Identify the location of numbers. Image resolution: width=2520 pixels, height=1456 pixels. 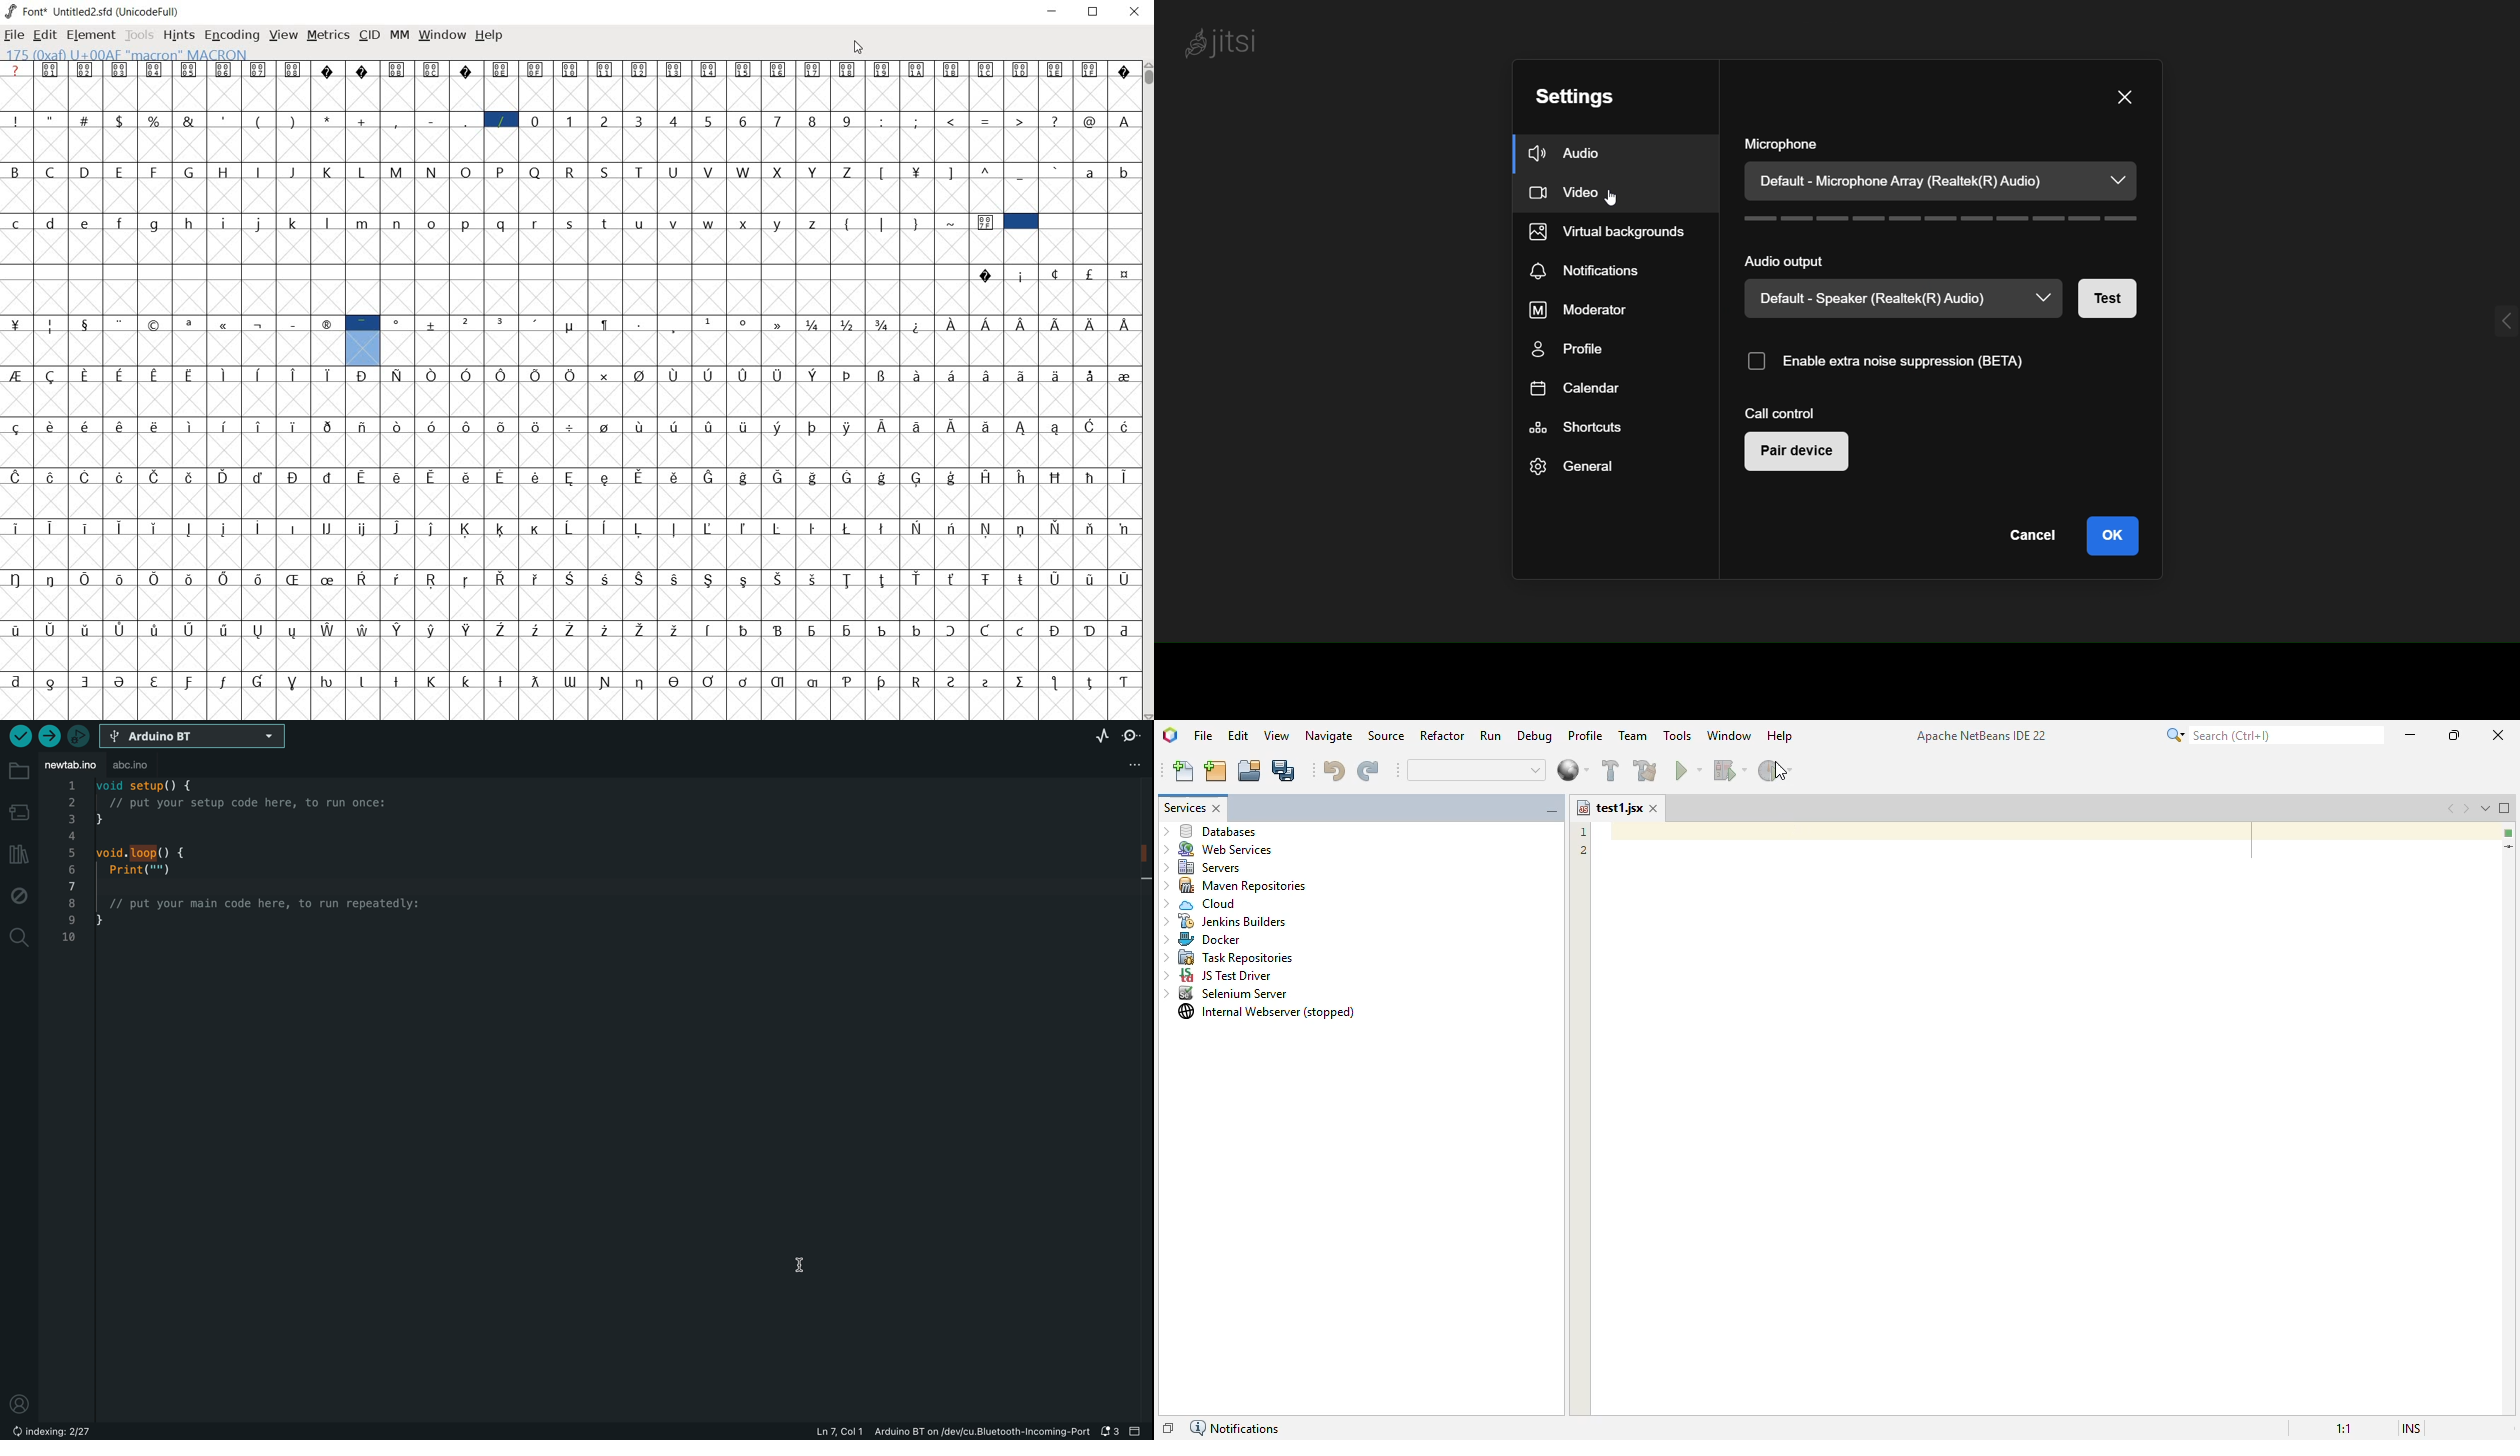
(691, 137).